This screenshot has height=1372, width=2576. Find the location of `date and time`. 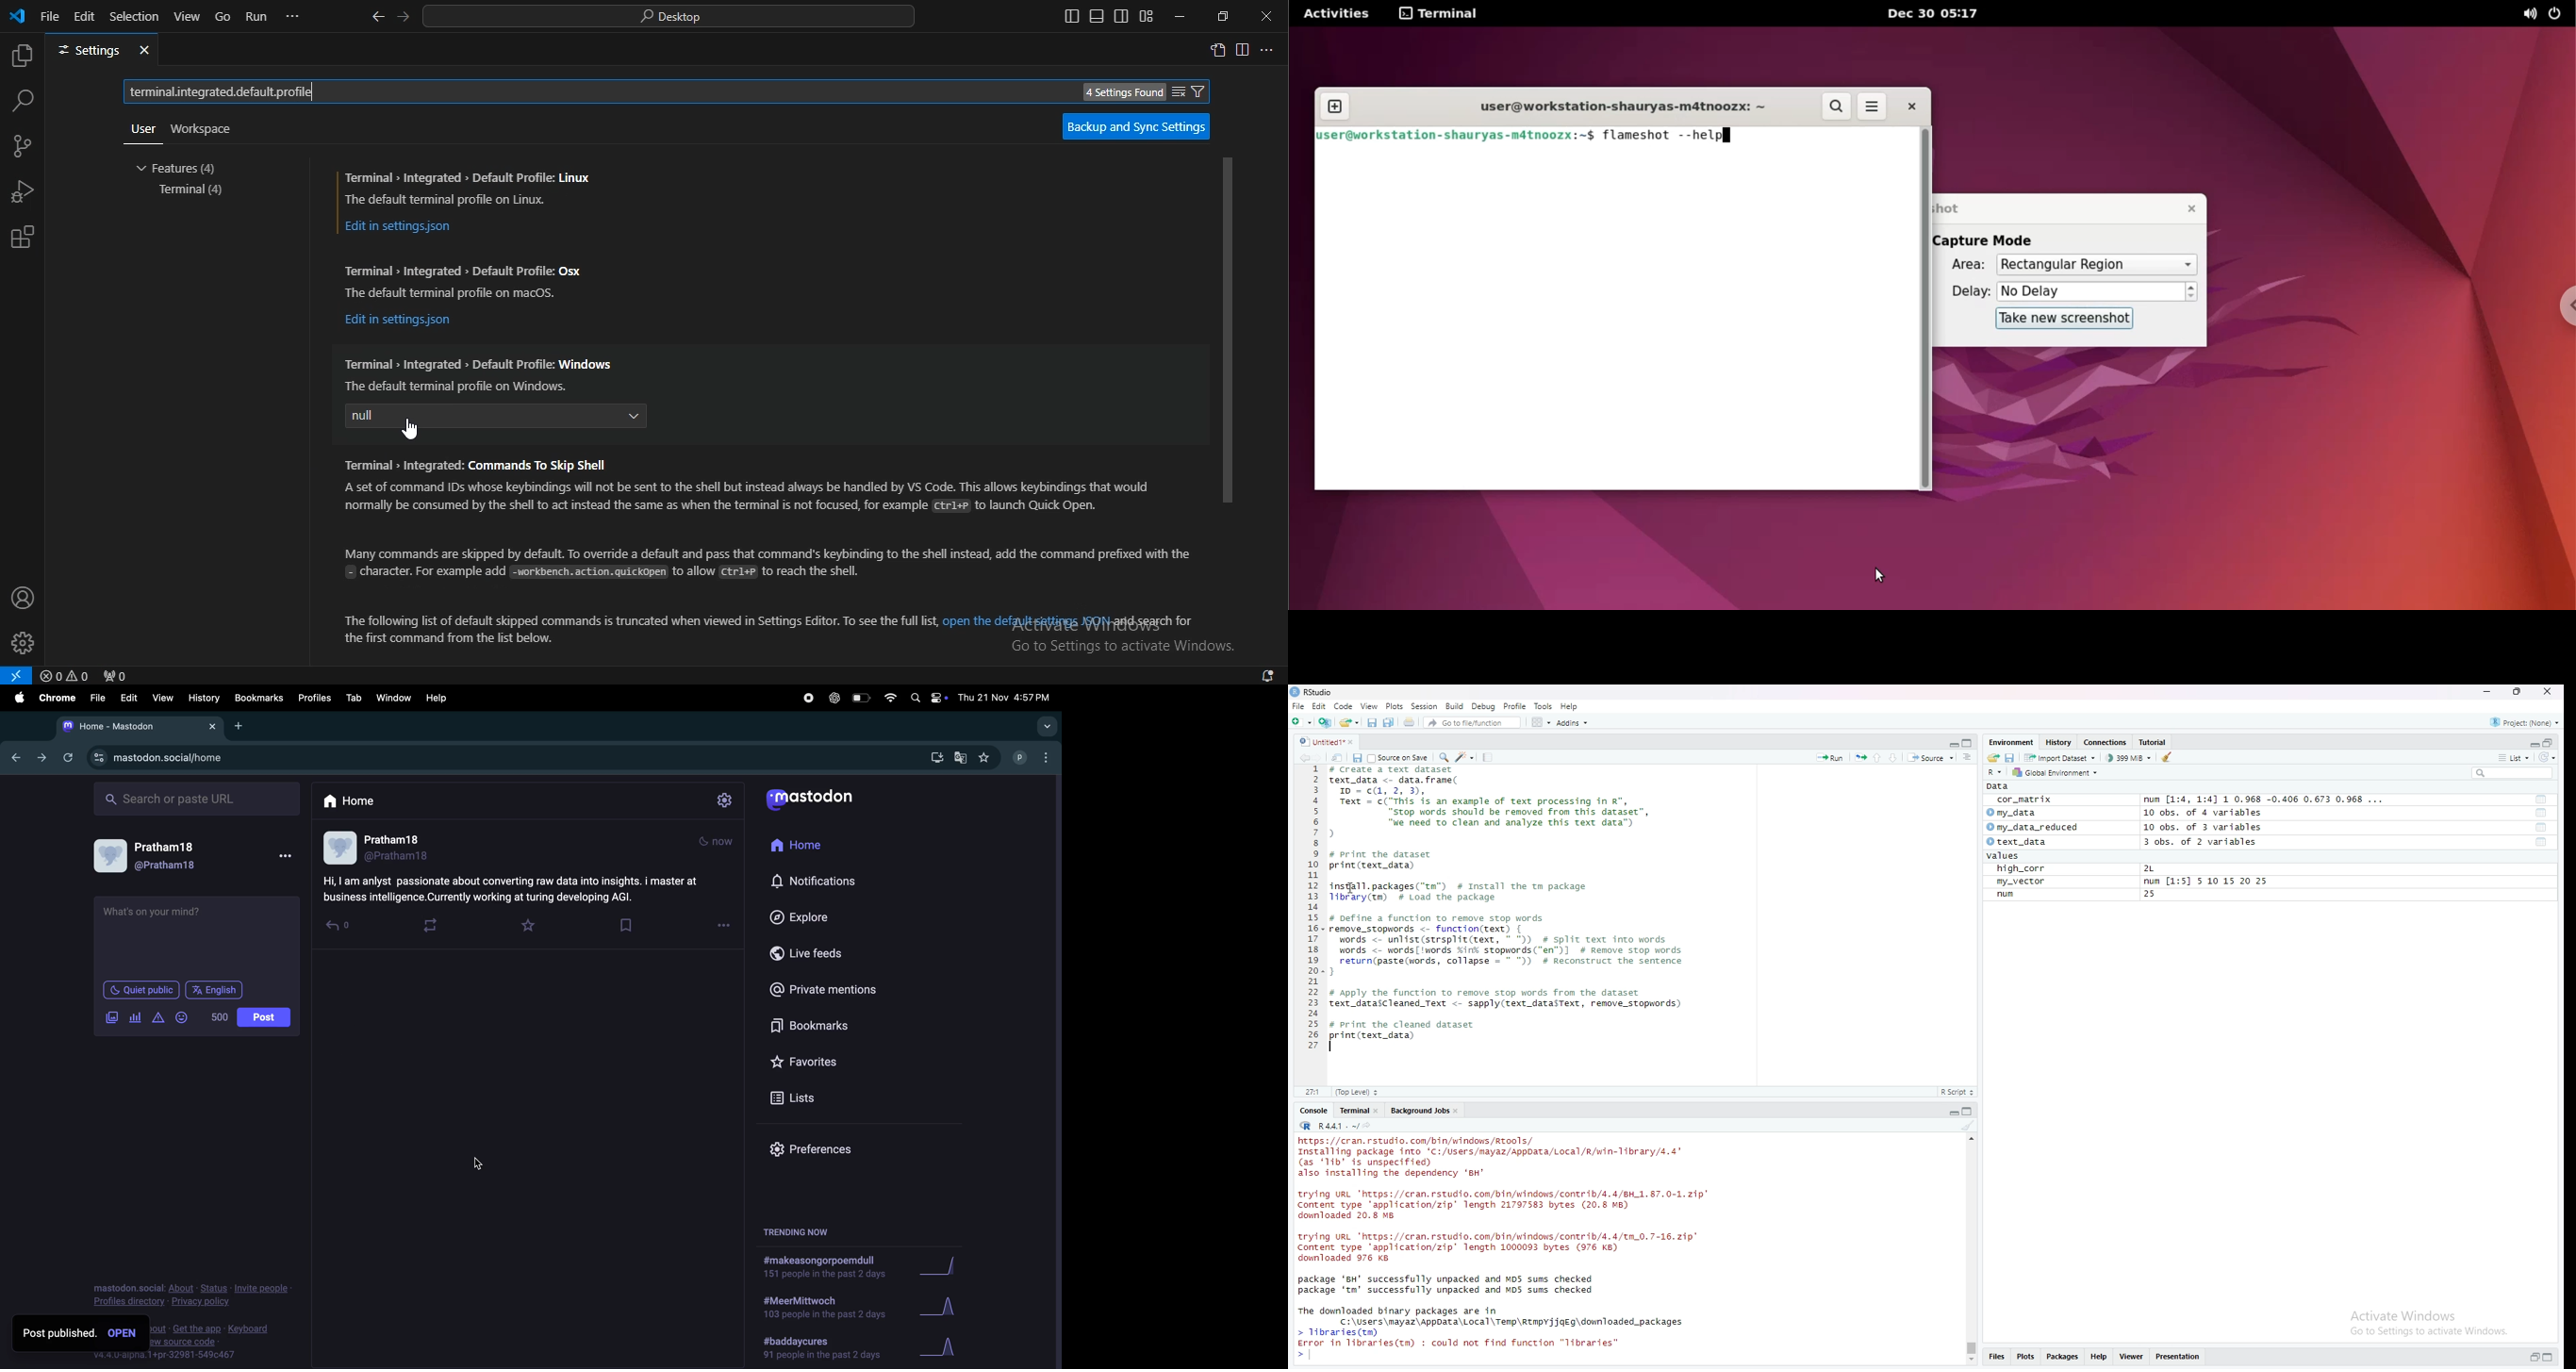

date and time is located at coordinates (1006, 697).